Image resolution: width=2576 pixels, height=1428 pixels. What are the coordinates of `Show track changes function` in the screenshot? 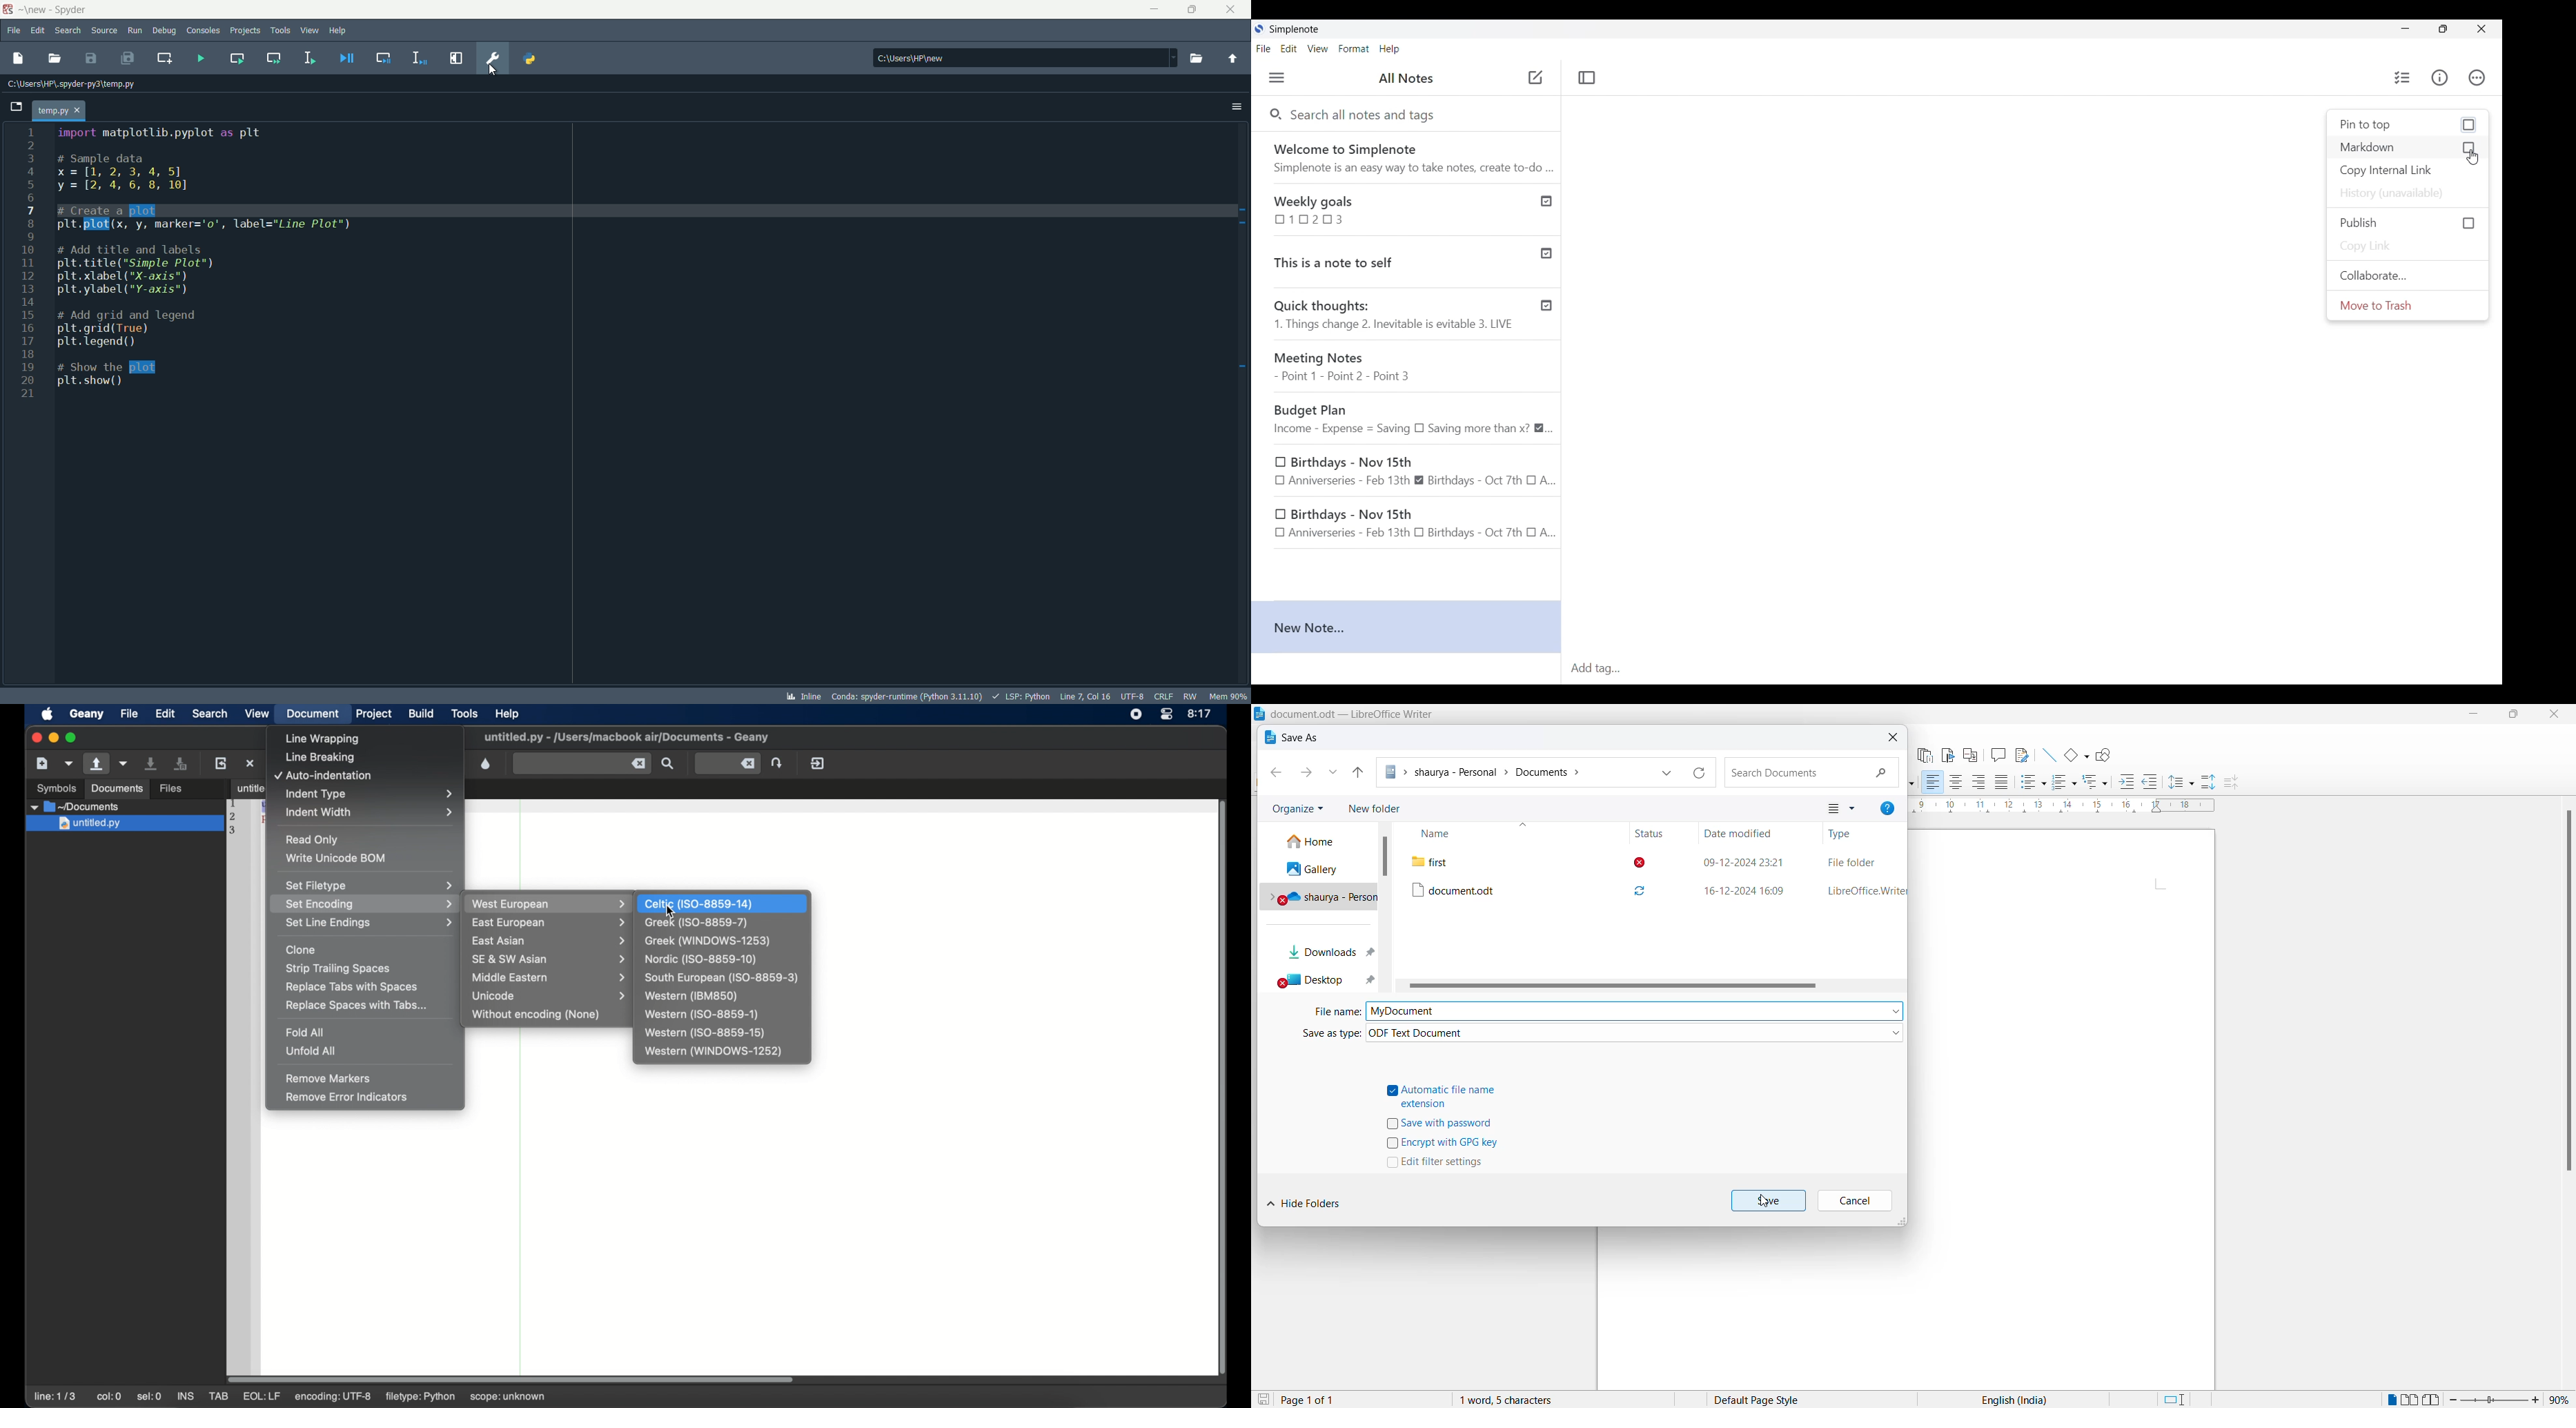 It's located at (2023, 755).